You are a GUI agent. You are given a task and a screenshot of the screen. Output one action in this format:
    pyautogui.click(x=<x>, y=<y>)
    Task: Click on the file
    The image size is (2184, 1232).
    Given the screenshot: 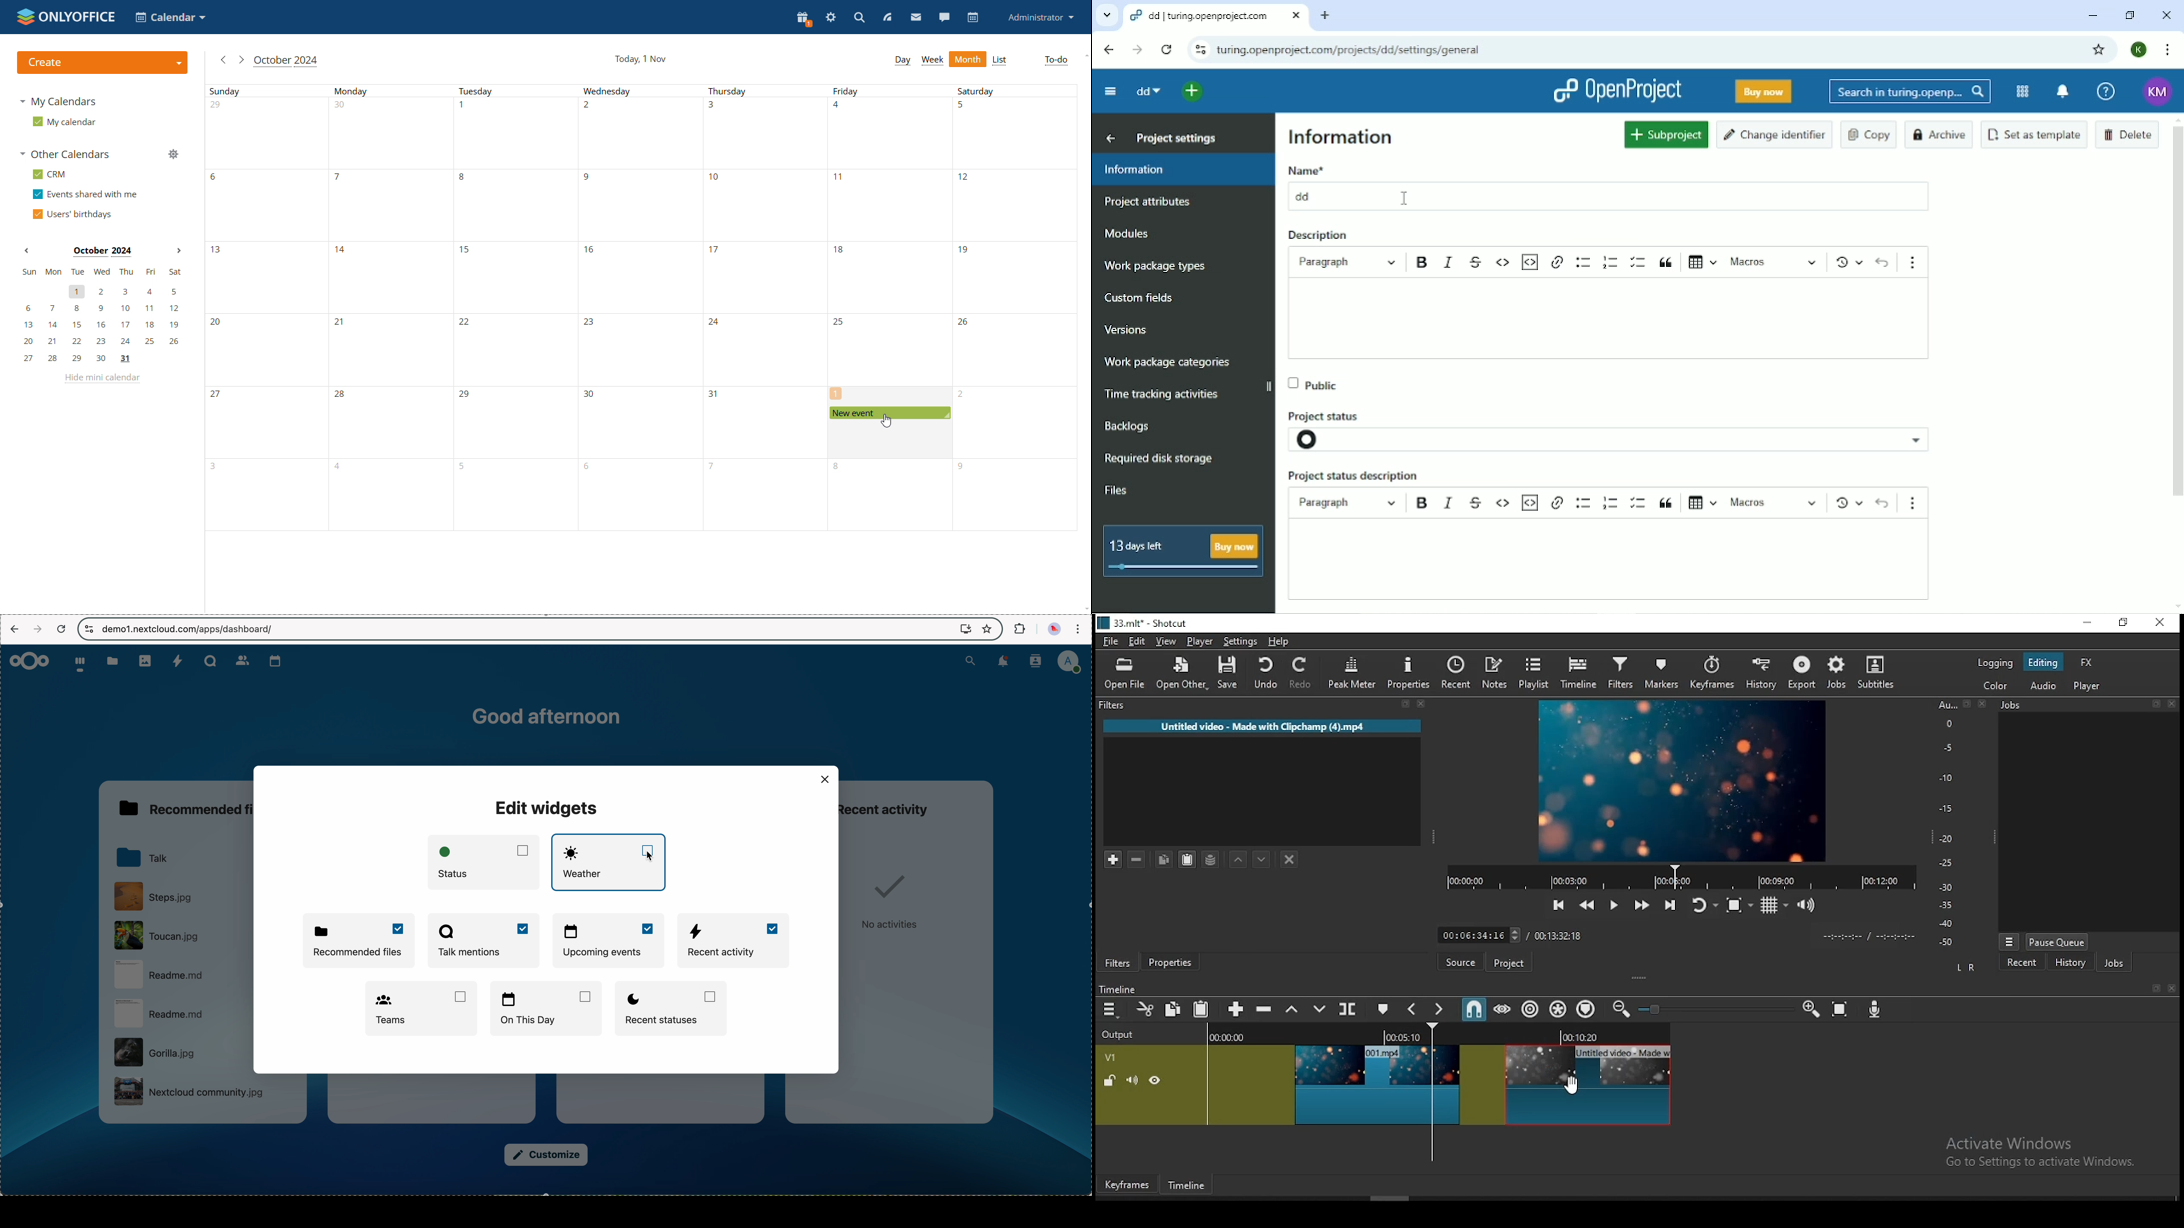 What is the action you would take?
    pyautogui.click(x=182, y=1015)
    